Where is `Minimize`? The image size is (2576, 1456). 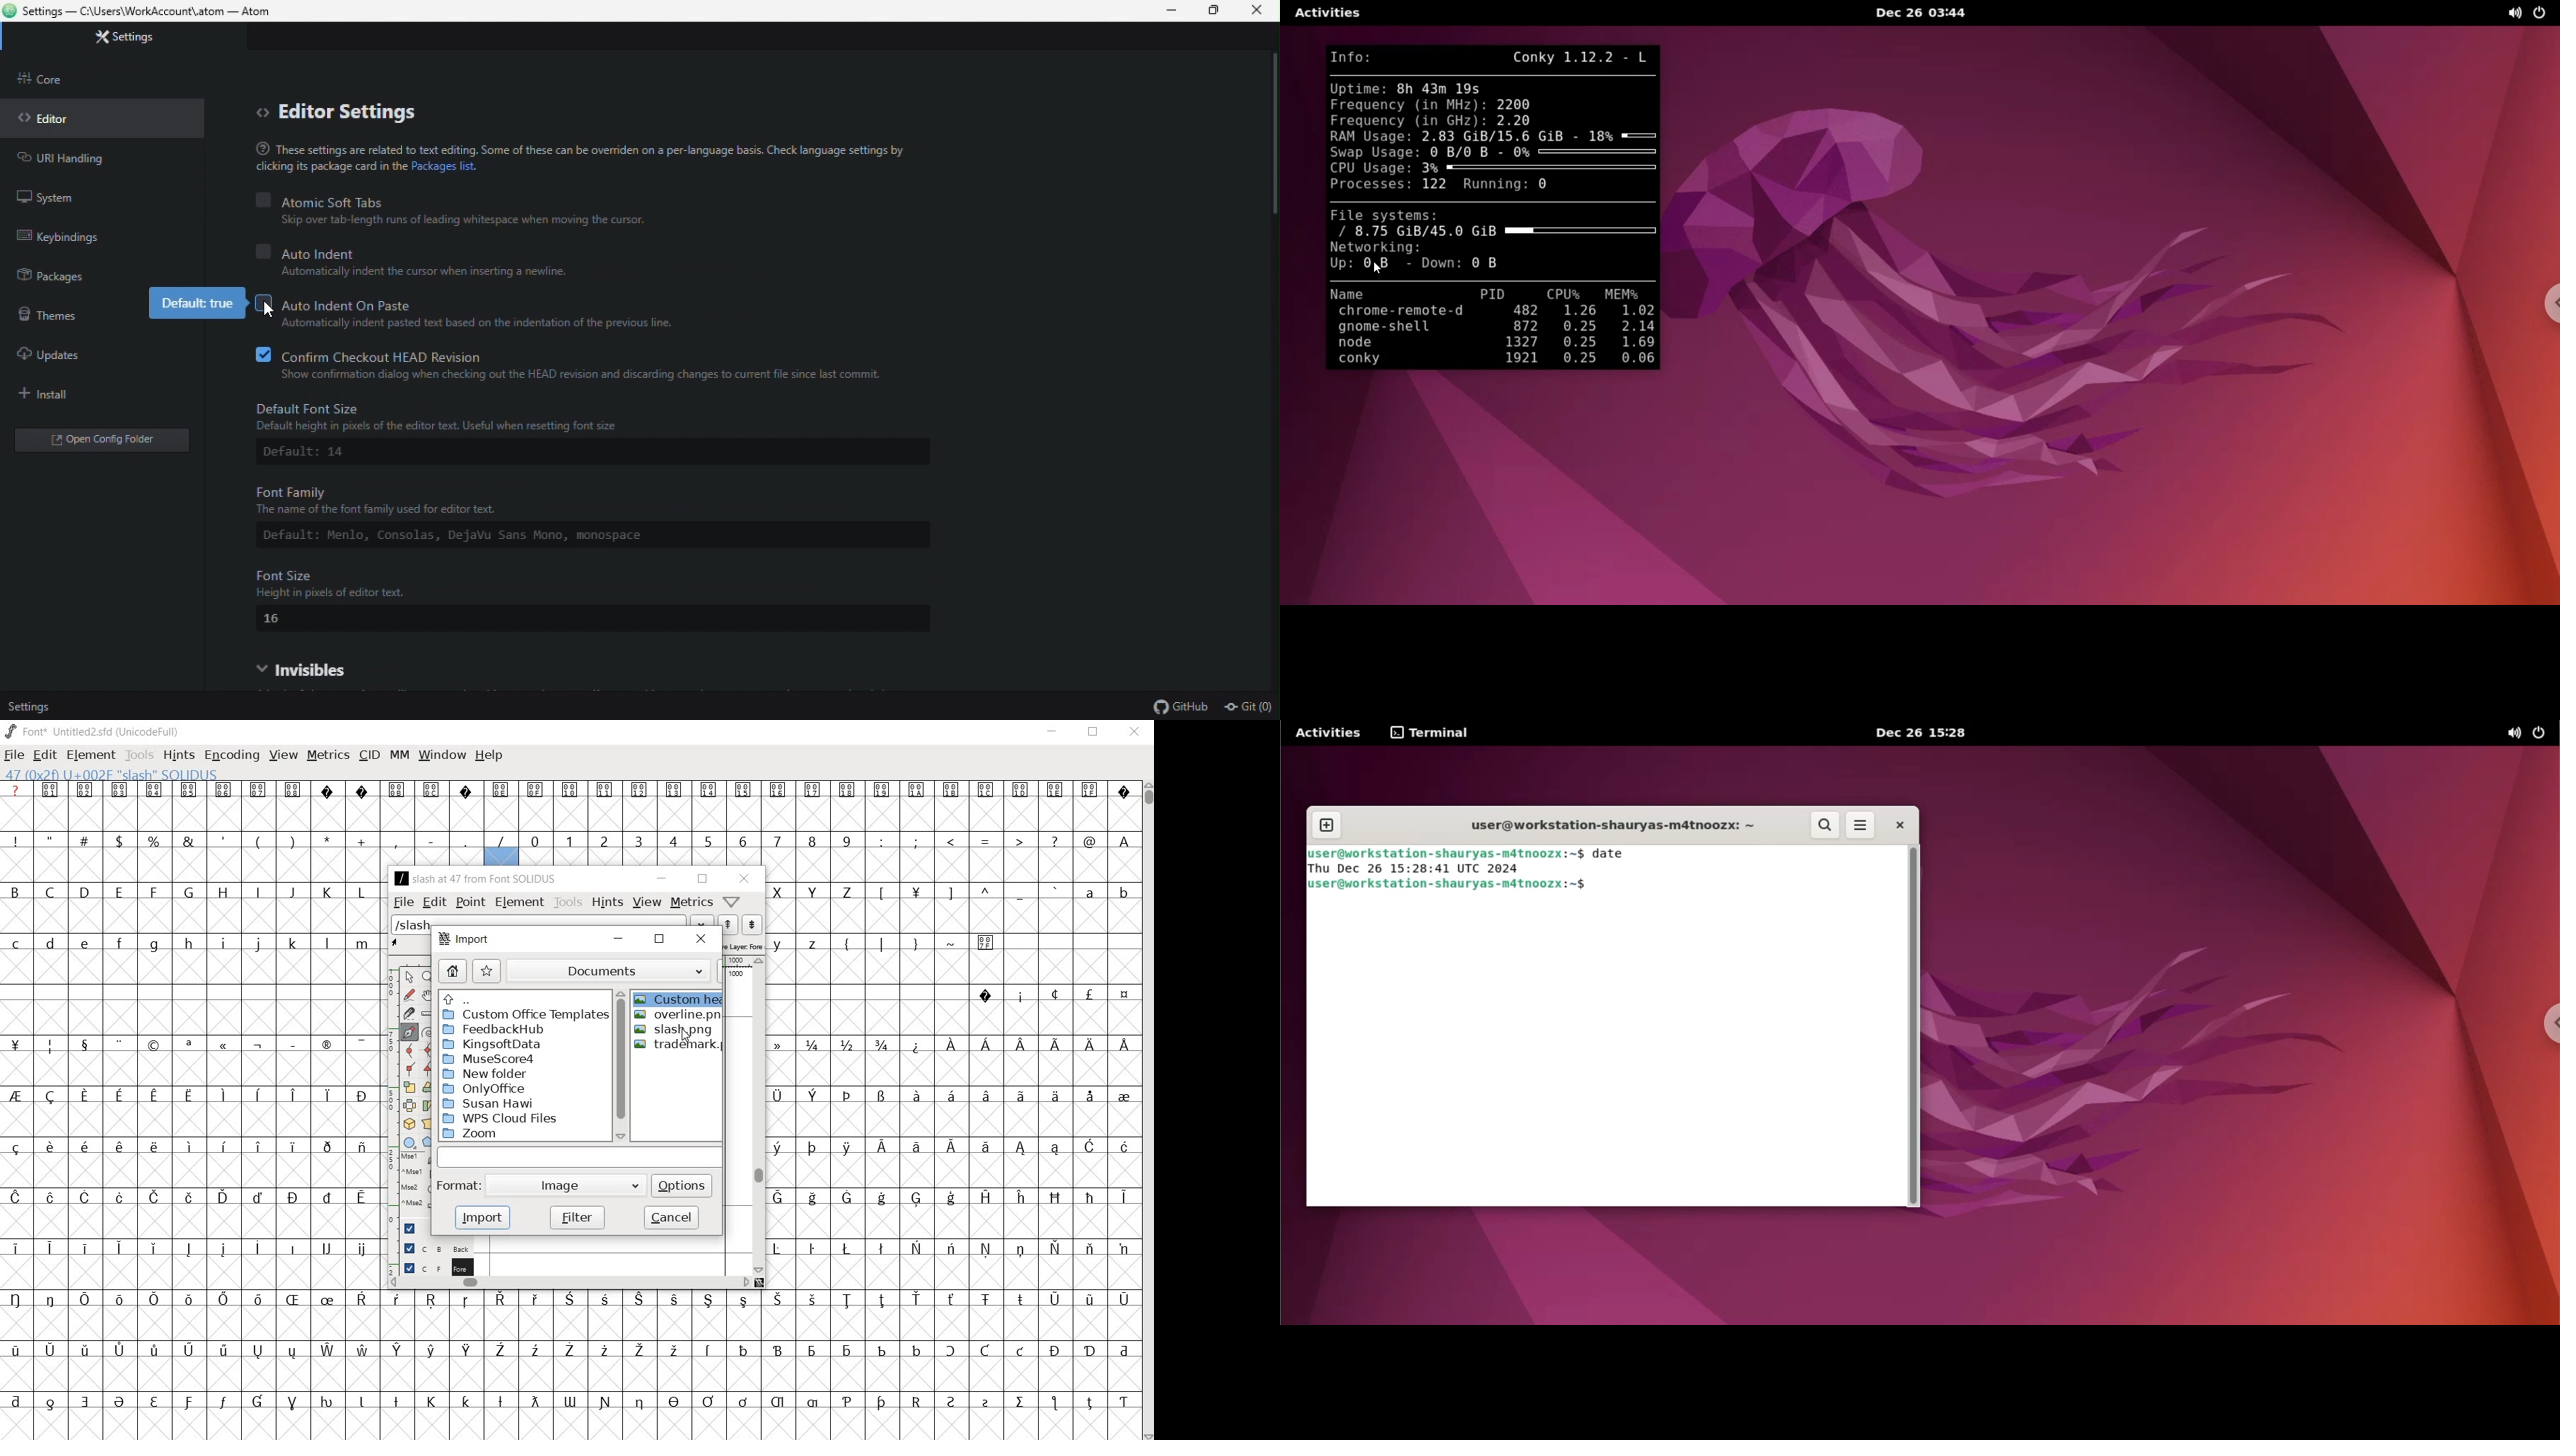
Minimize is located at coordinates (1167, 13).